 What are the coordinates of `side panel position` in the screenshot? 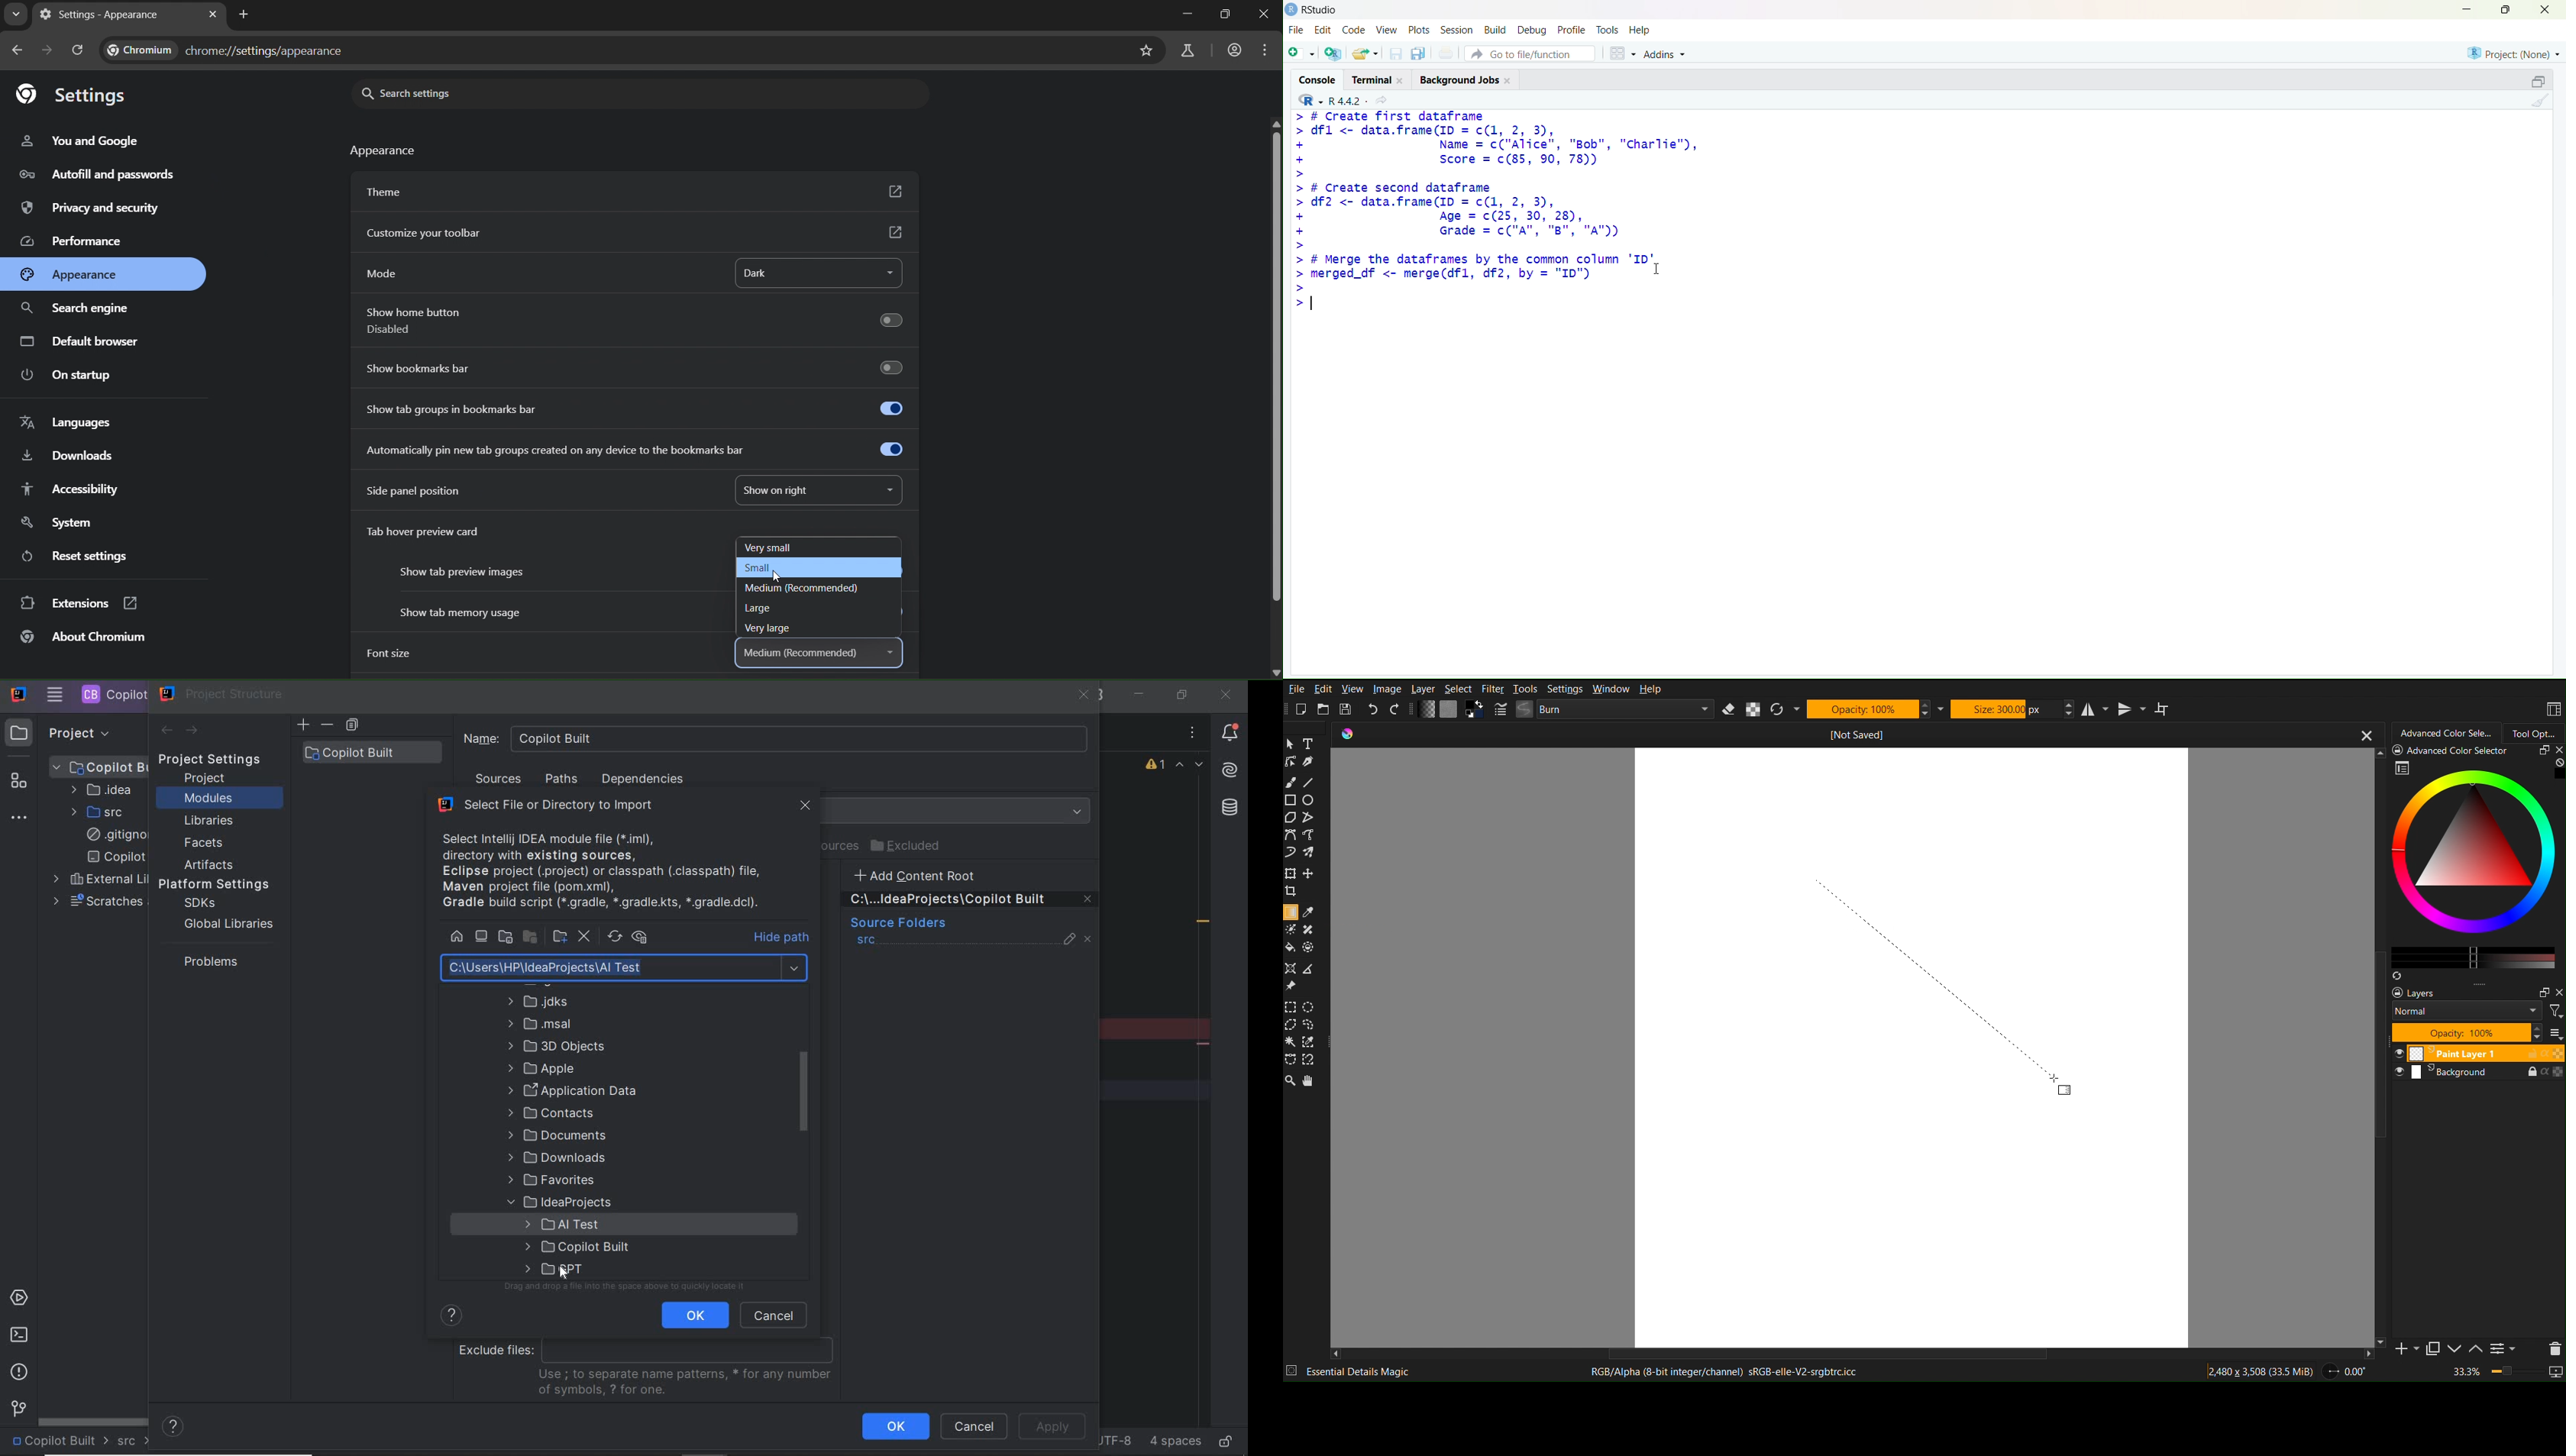 It's located at (425, 490).